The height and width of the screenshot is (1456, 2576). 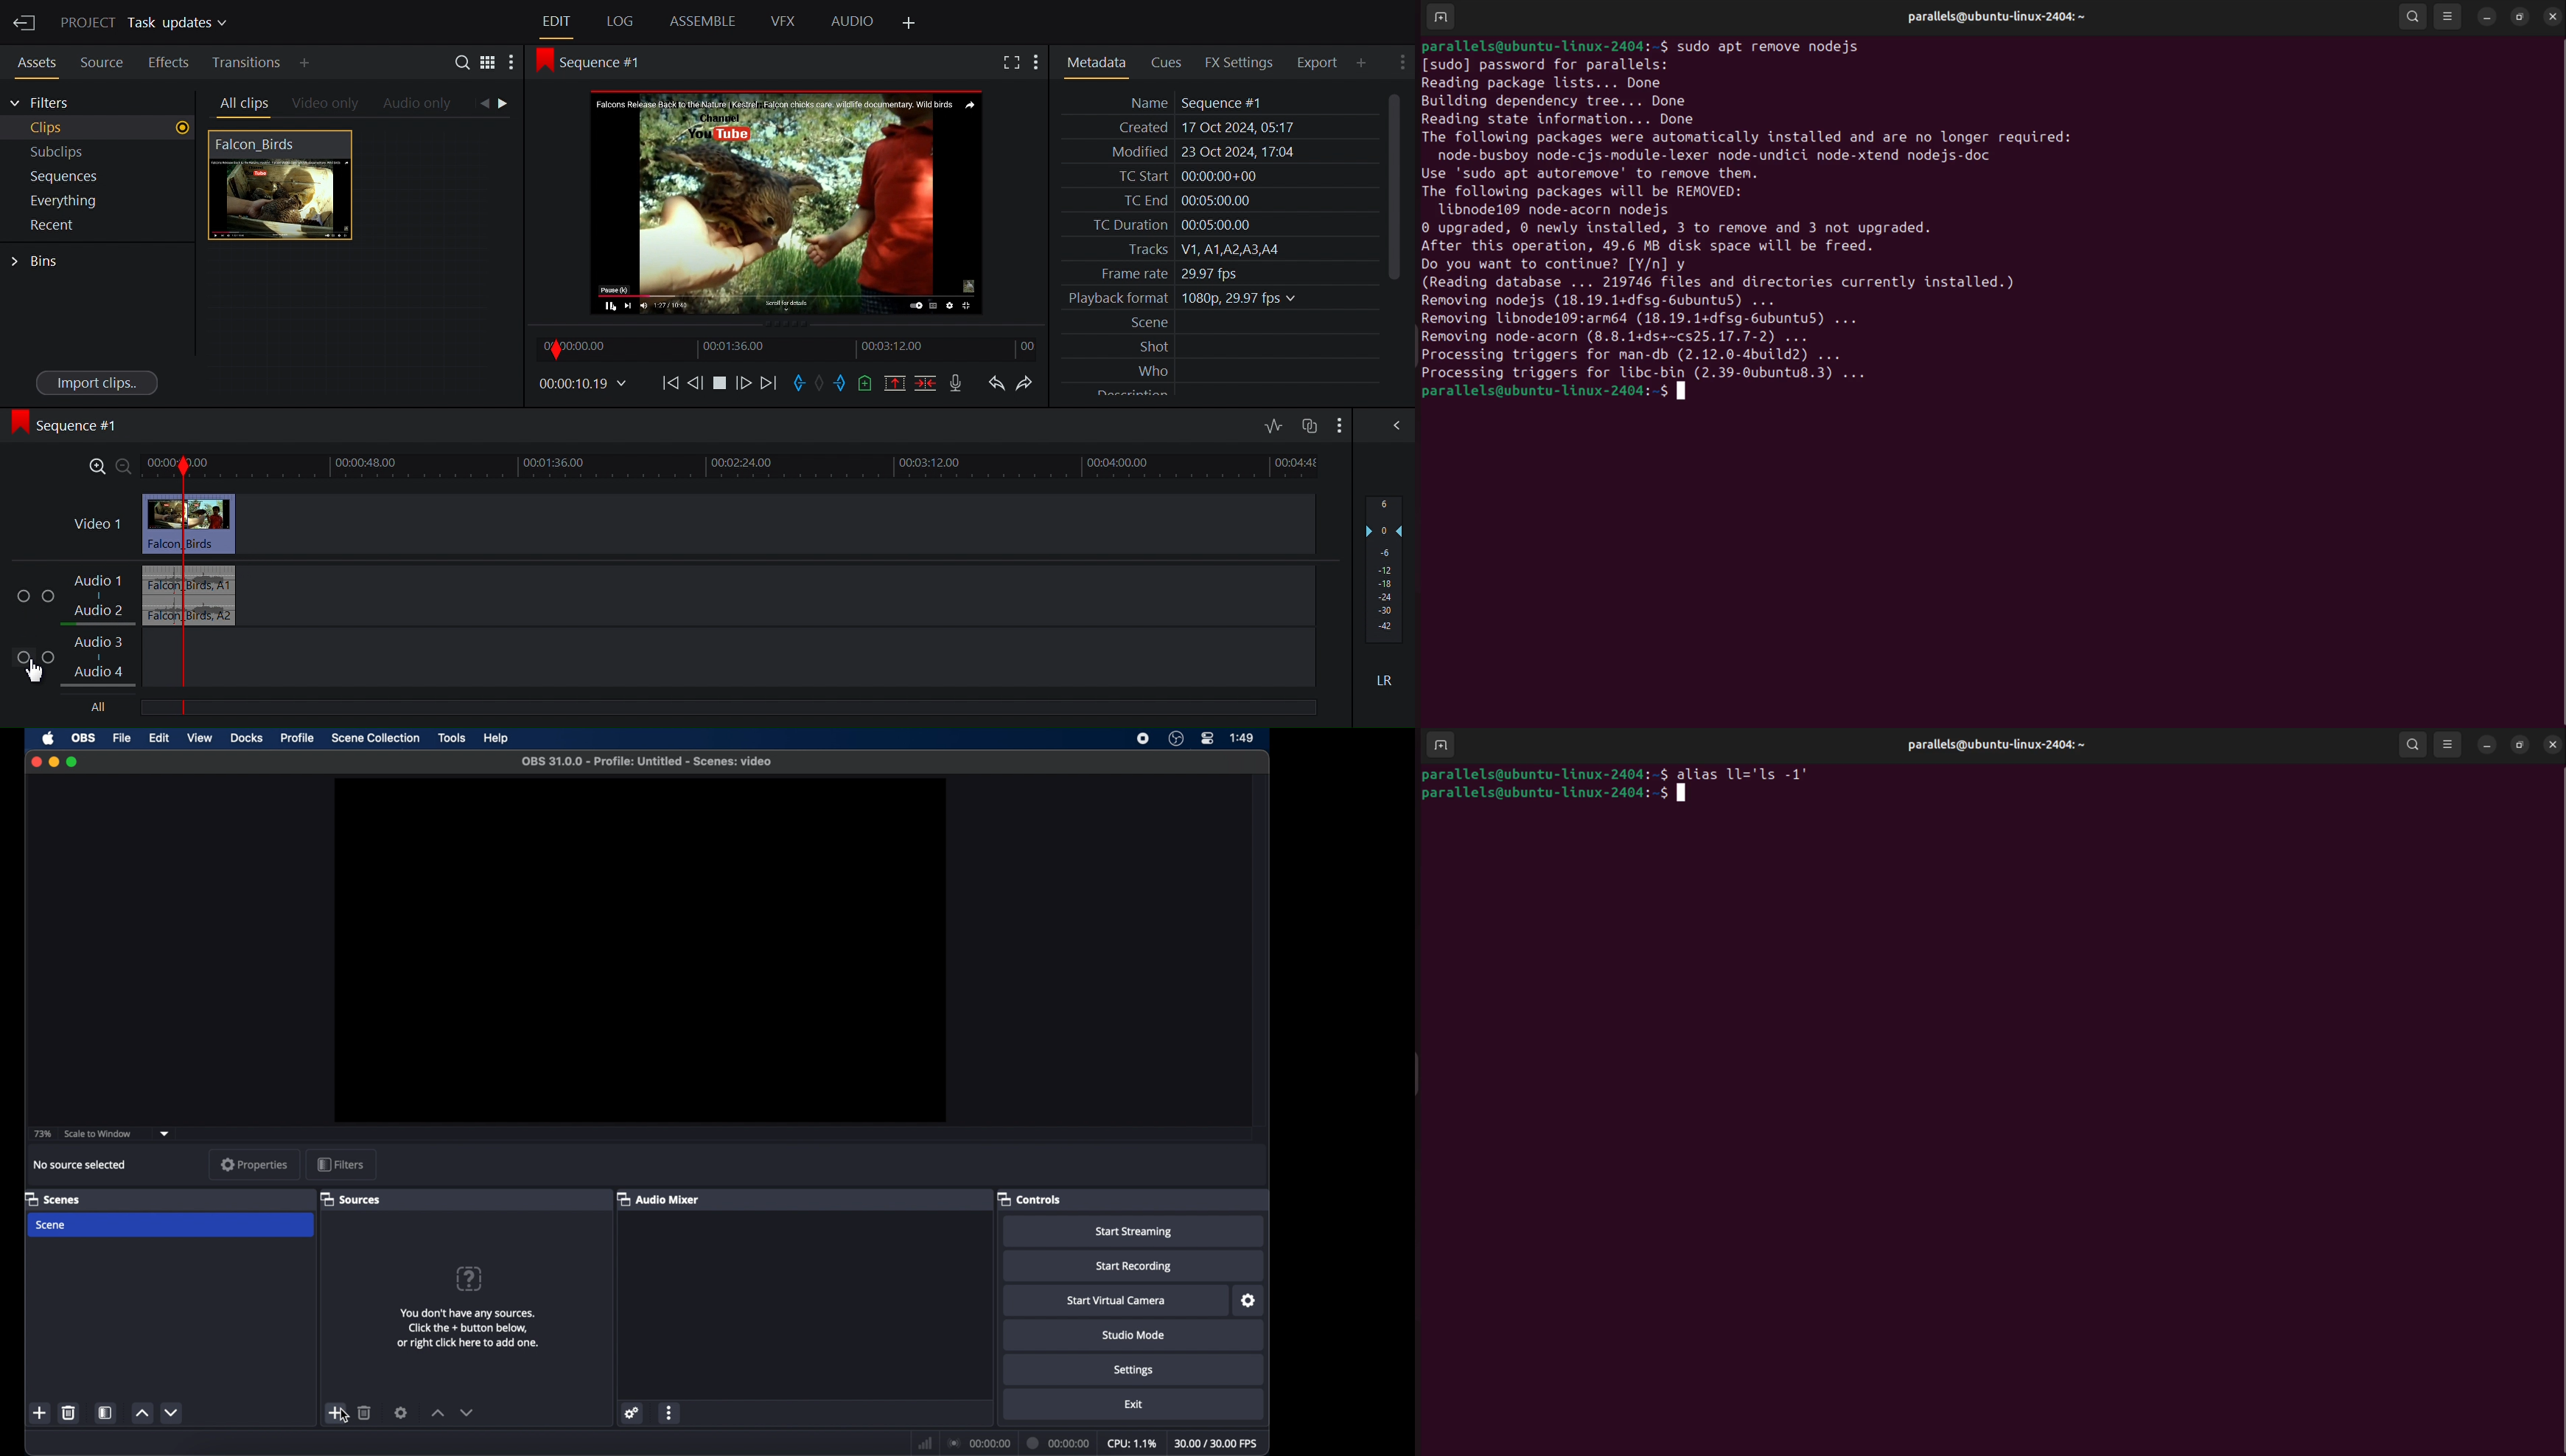 What do you see at coordinates (53, 1199) in the screenshot?
I see `scenes` at bounding box center [53, 1199].